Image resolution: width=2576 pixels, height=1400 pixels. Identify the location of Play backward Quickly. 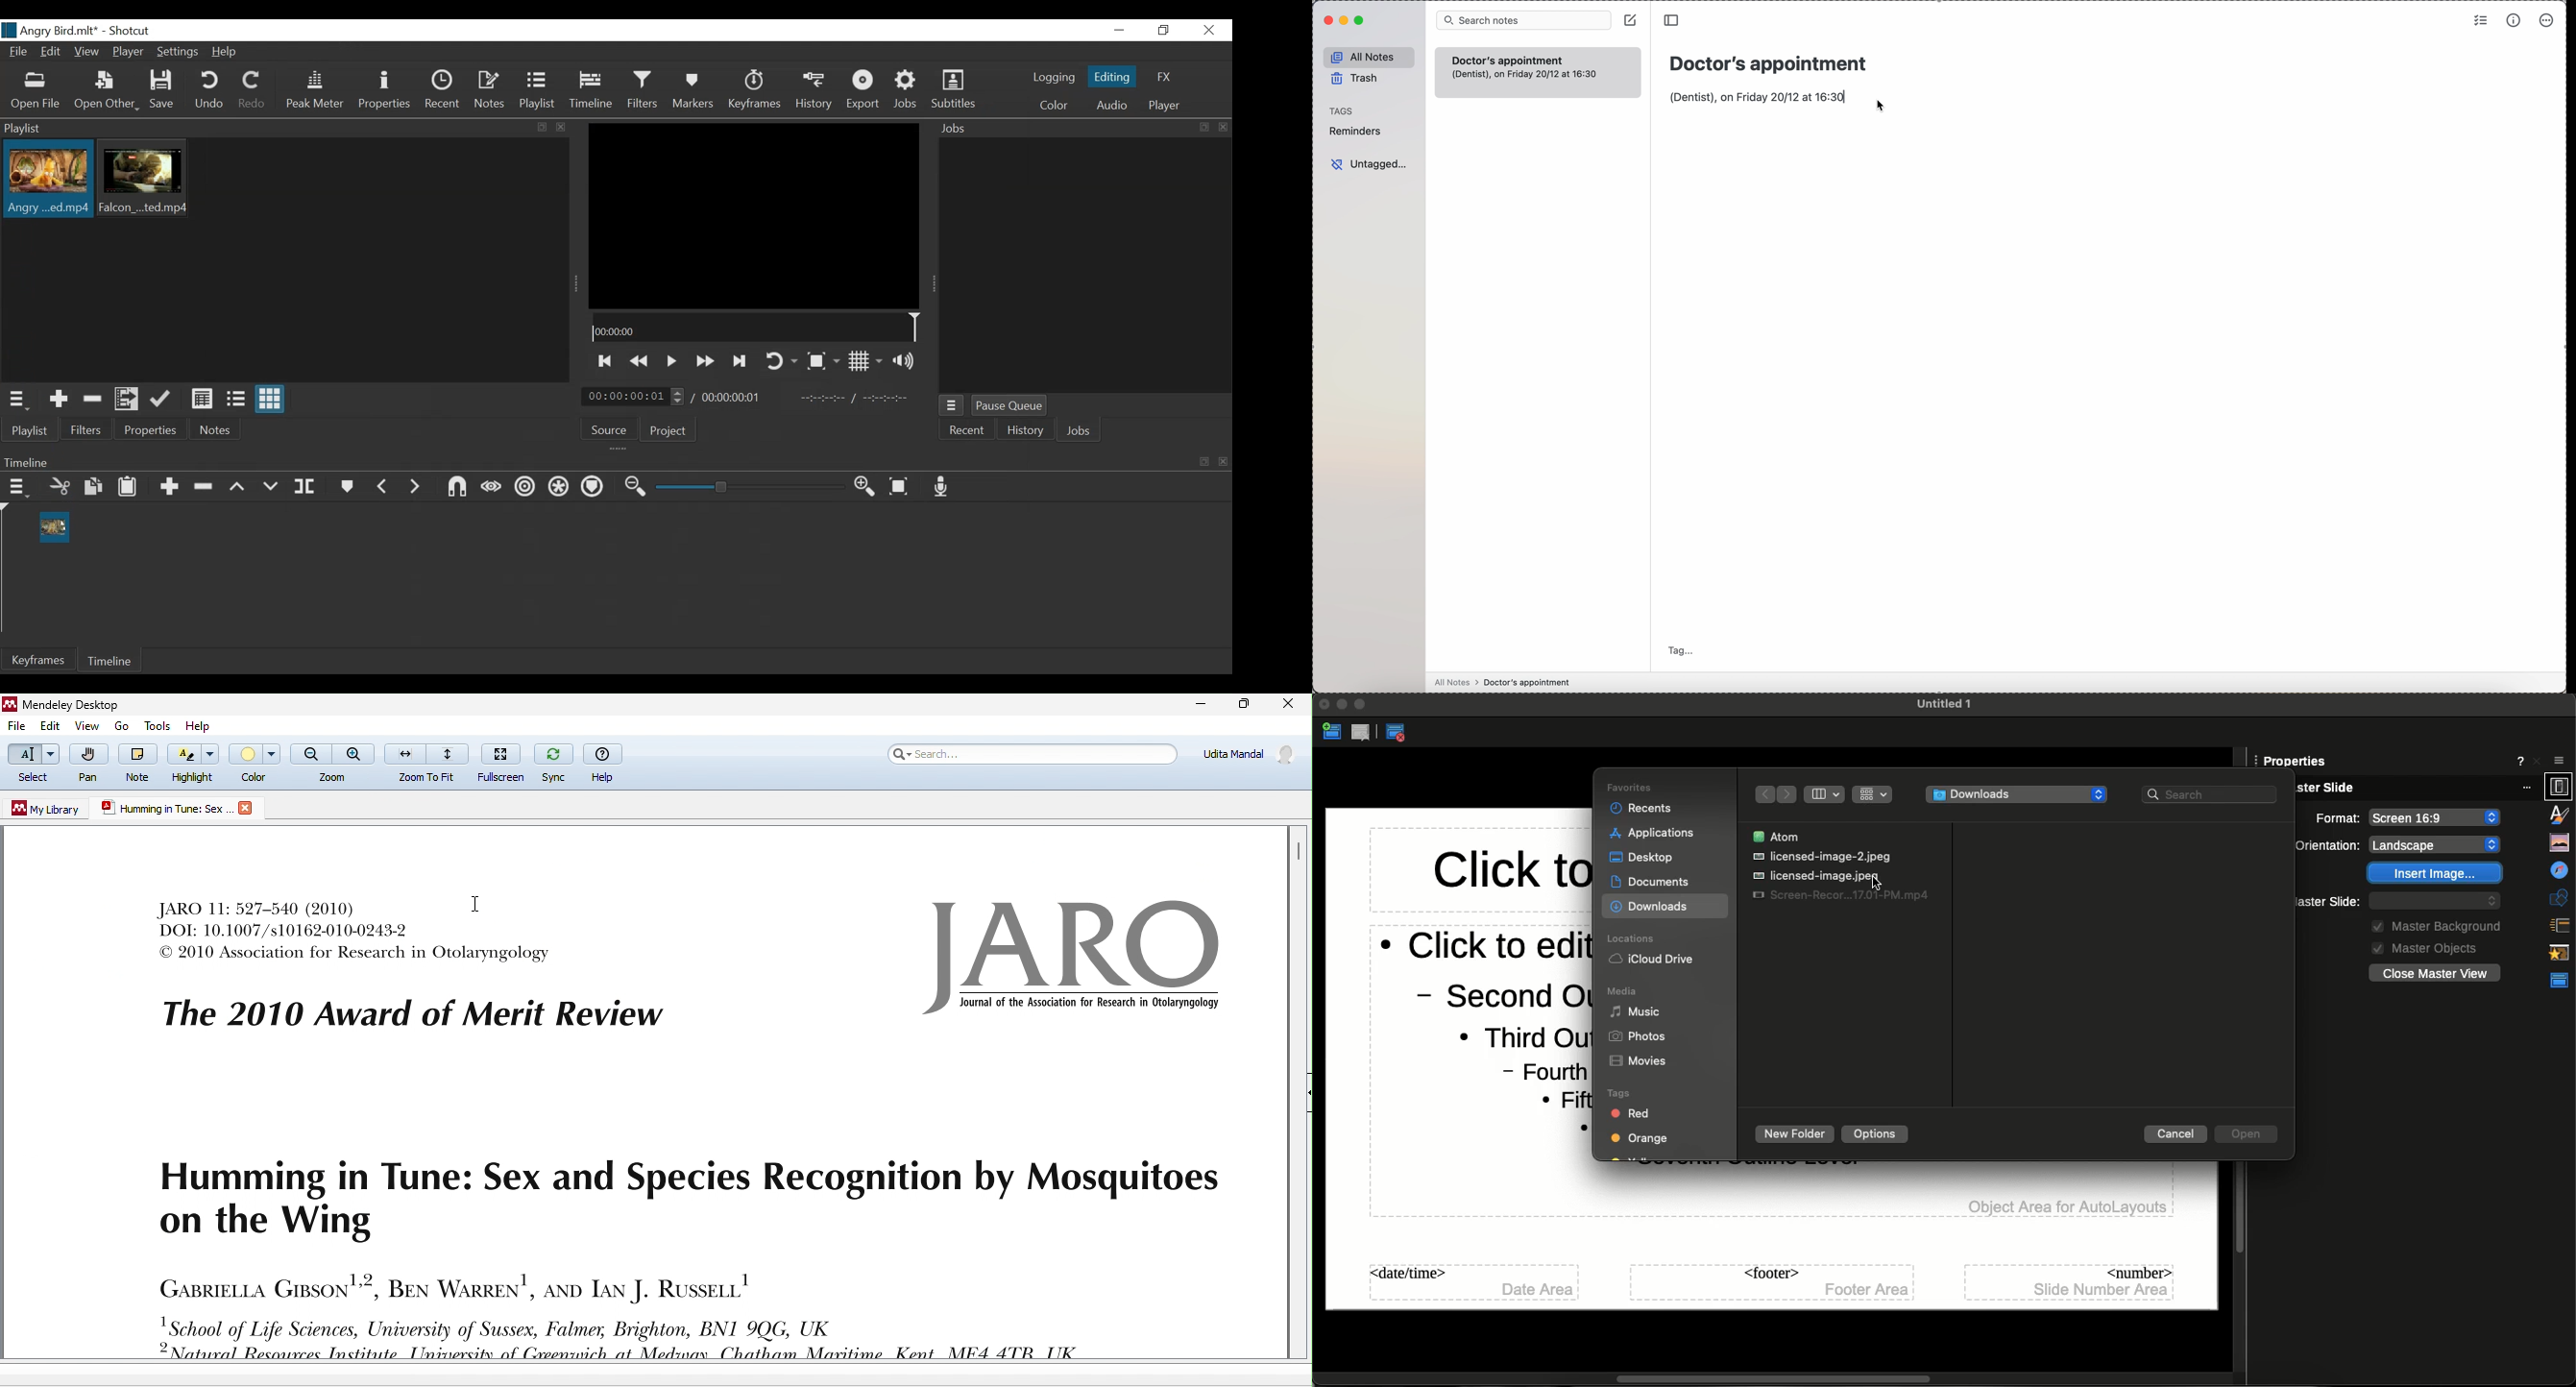
(641, 360).